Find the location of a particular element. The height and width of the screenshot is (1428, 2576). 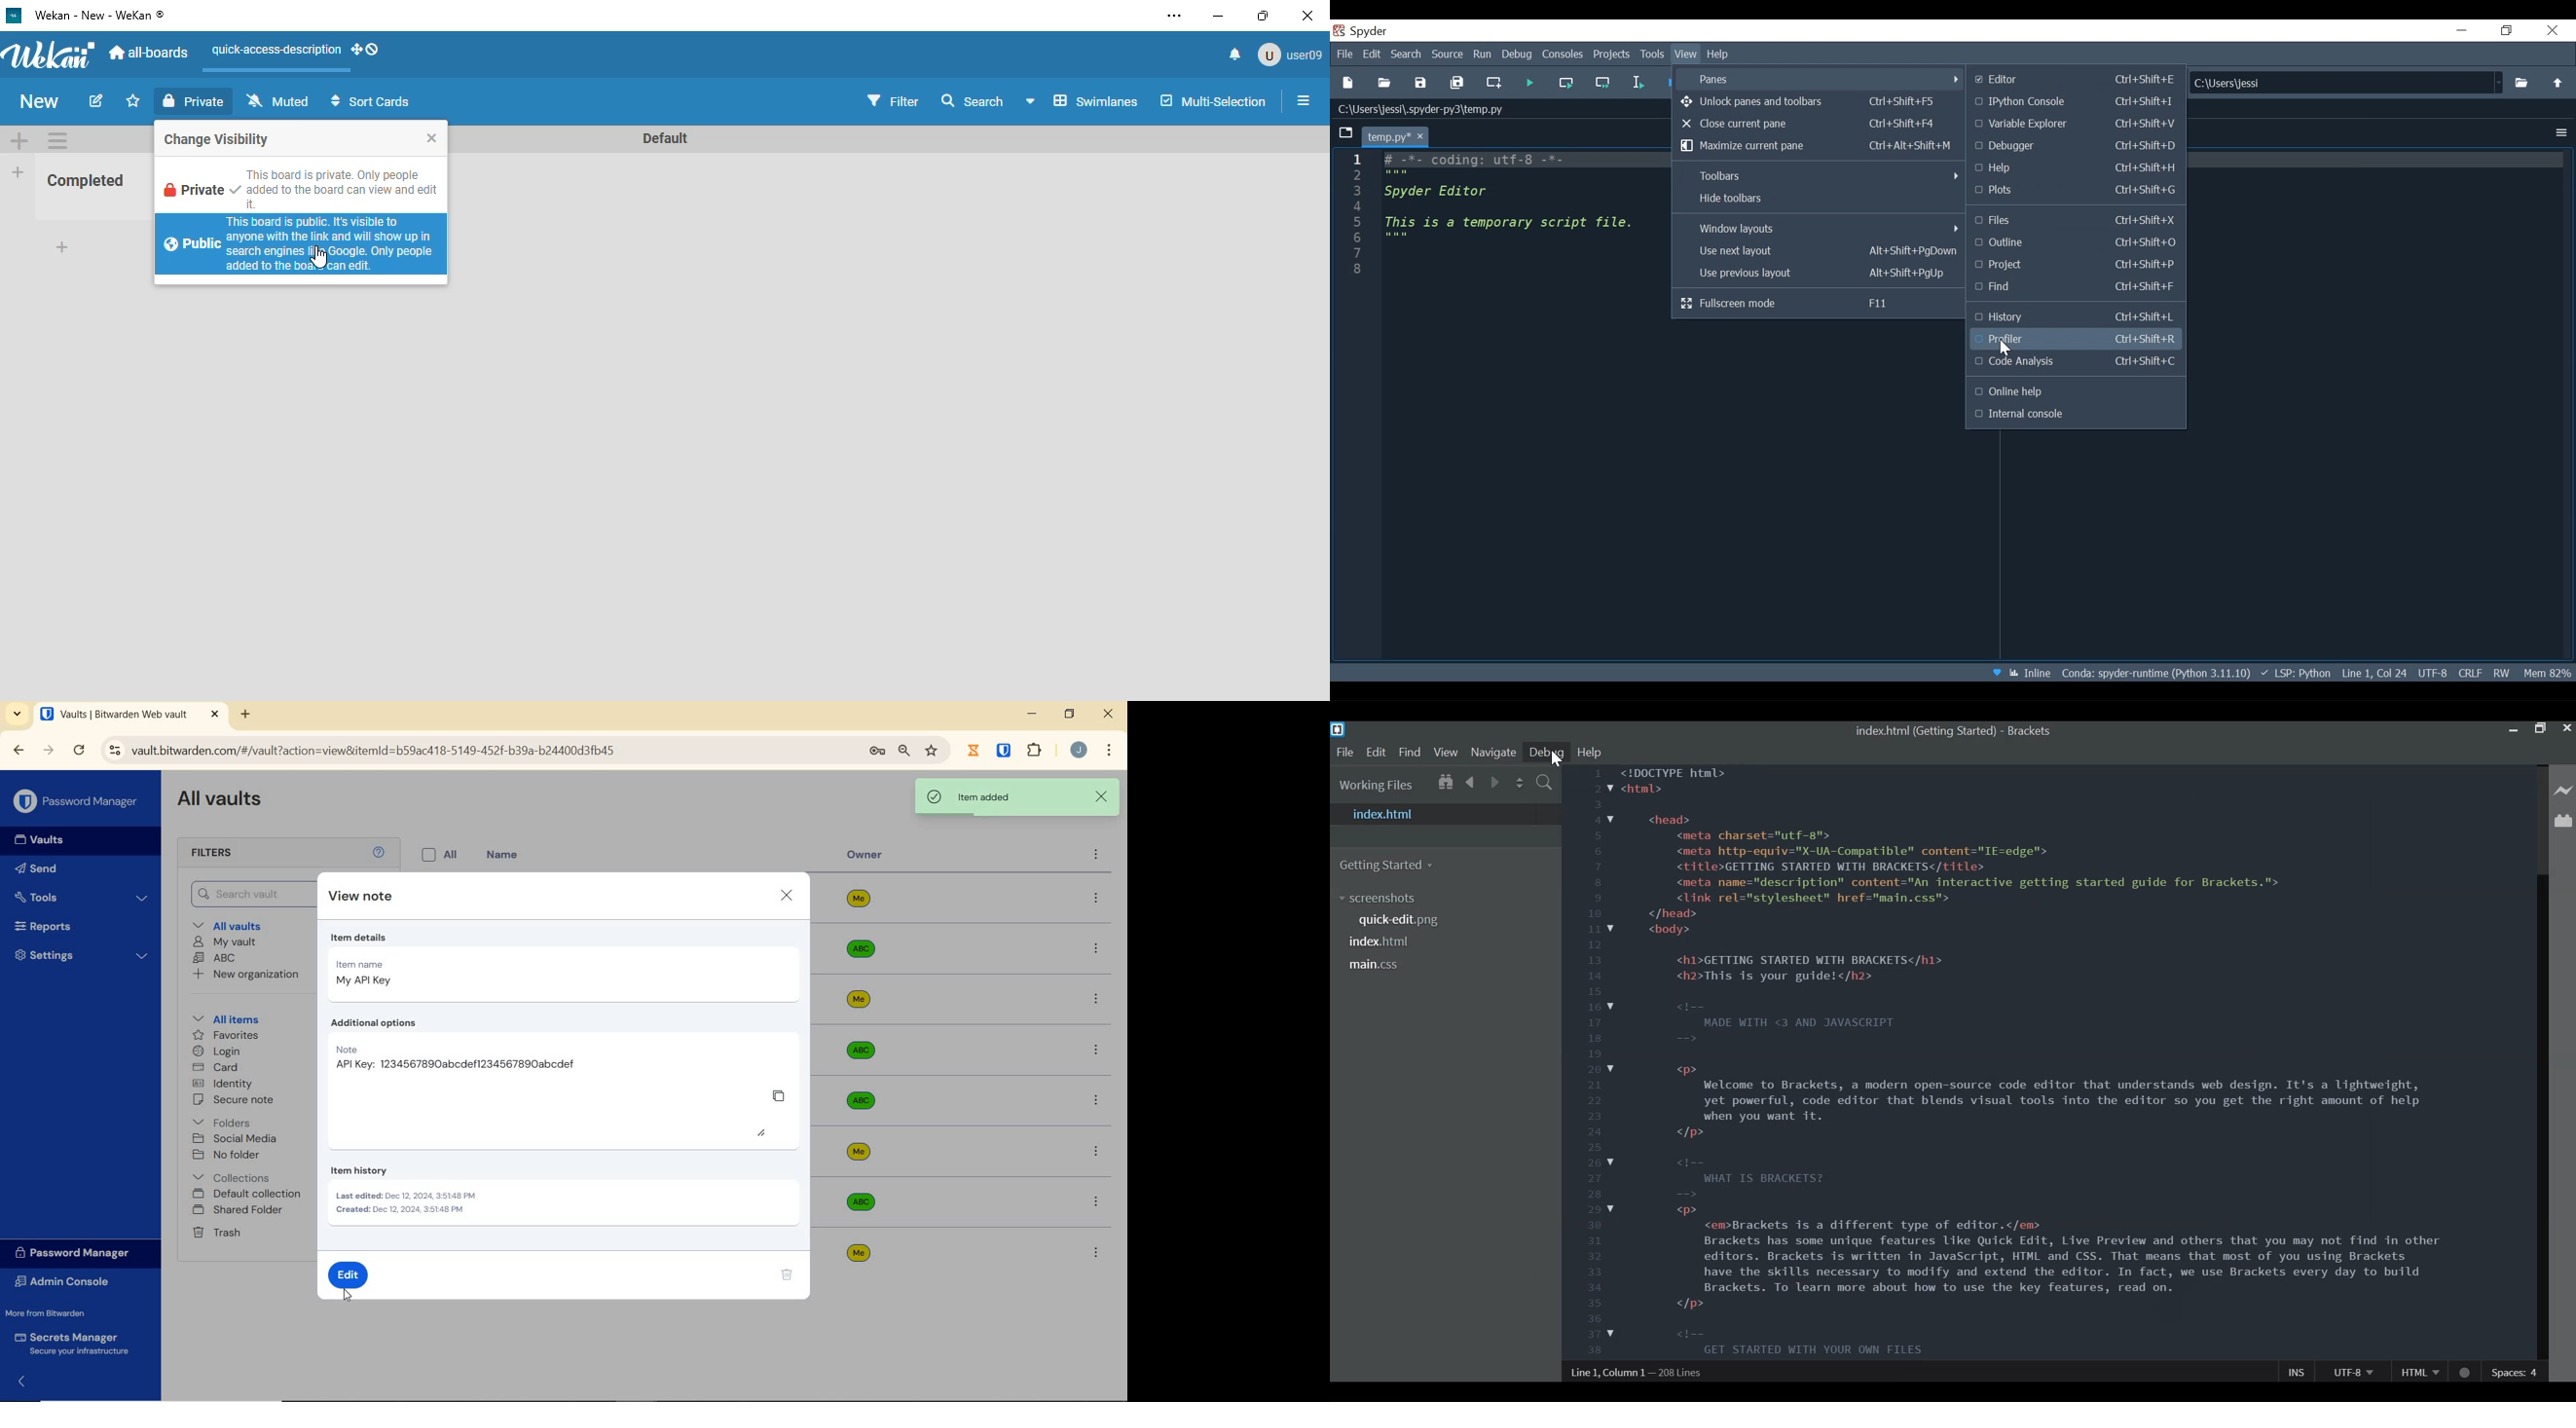

Source is located at coordinates (1447, 55).